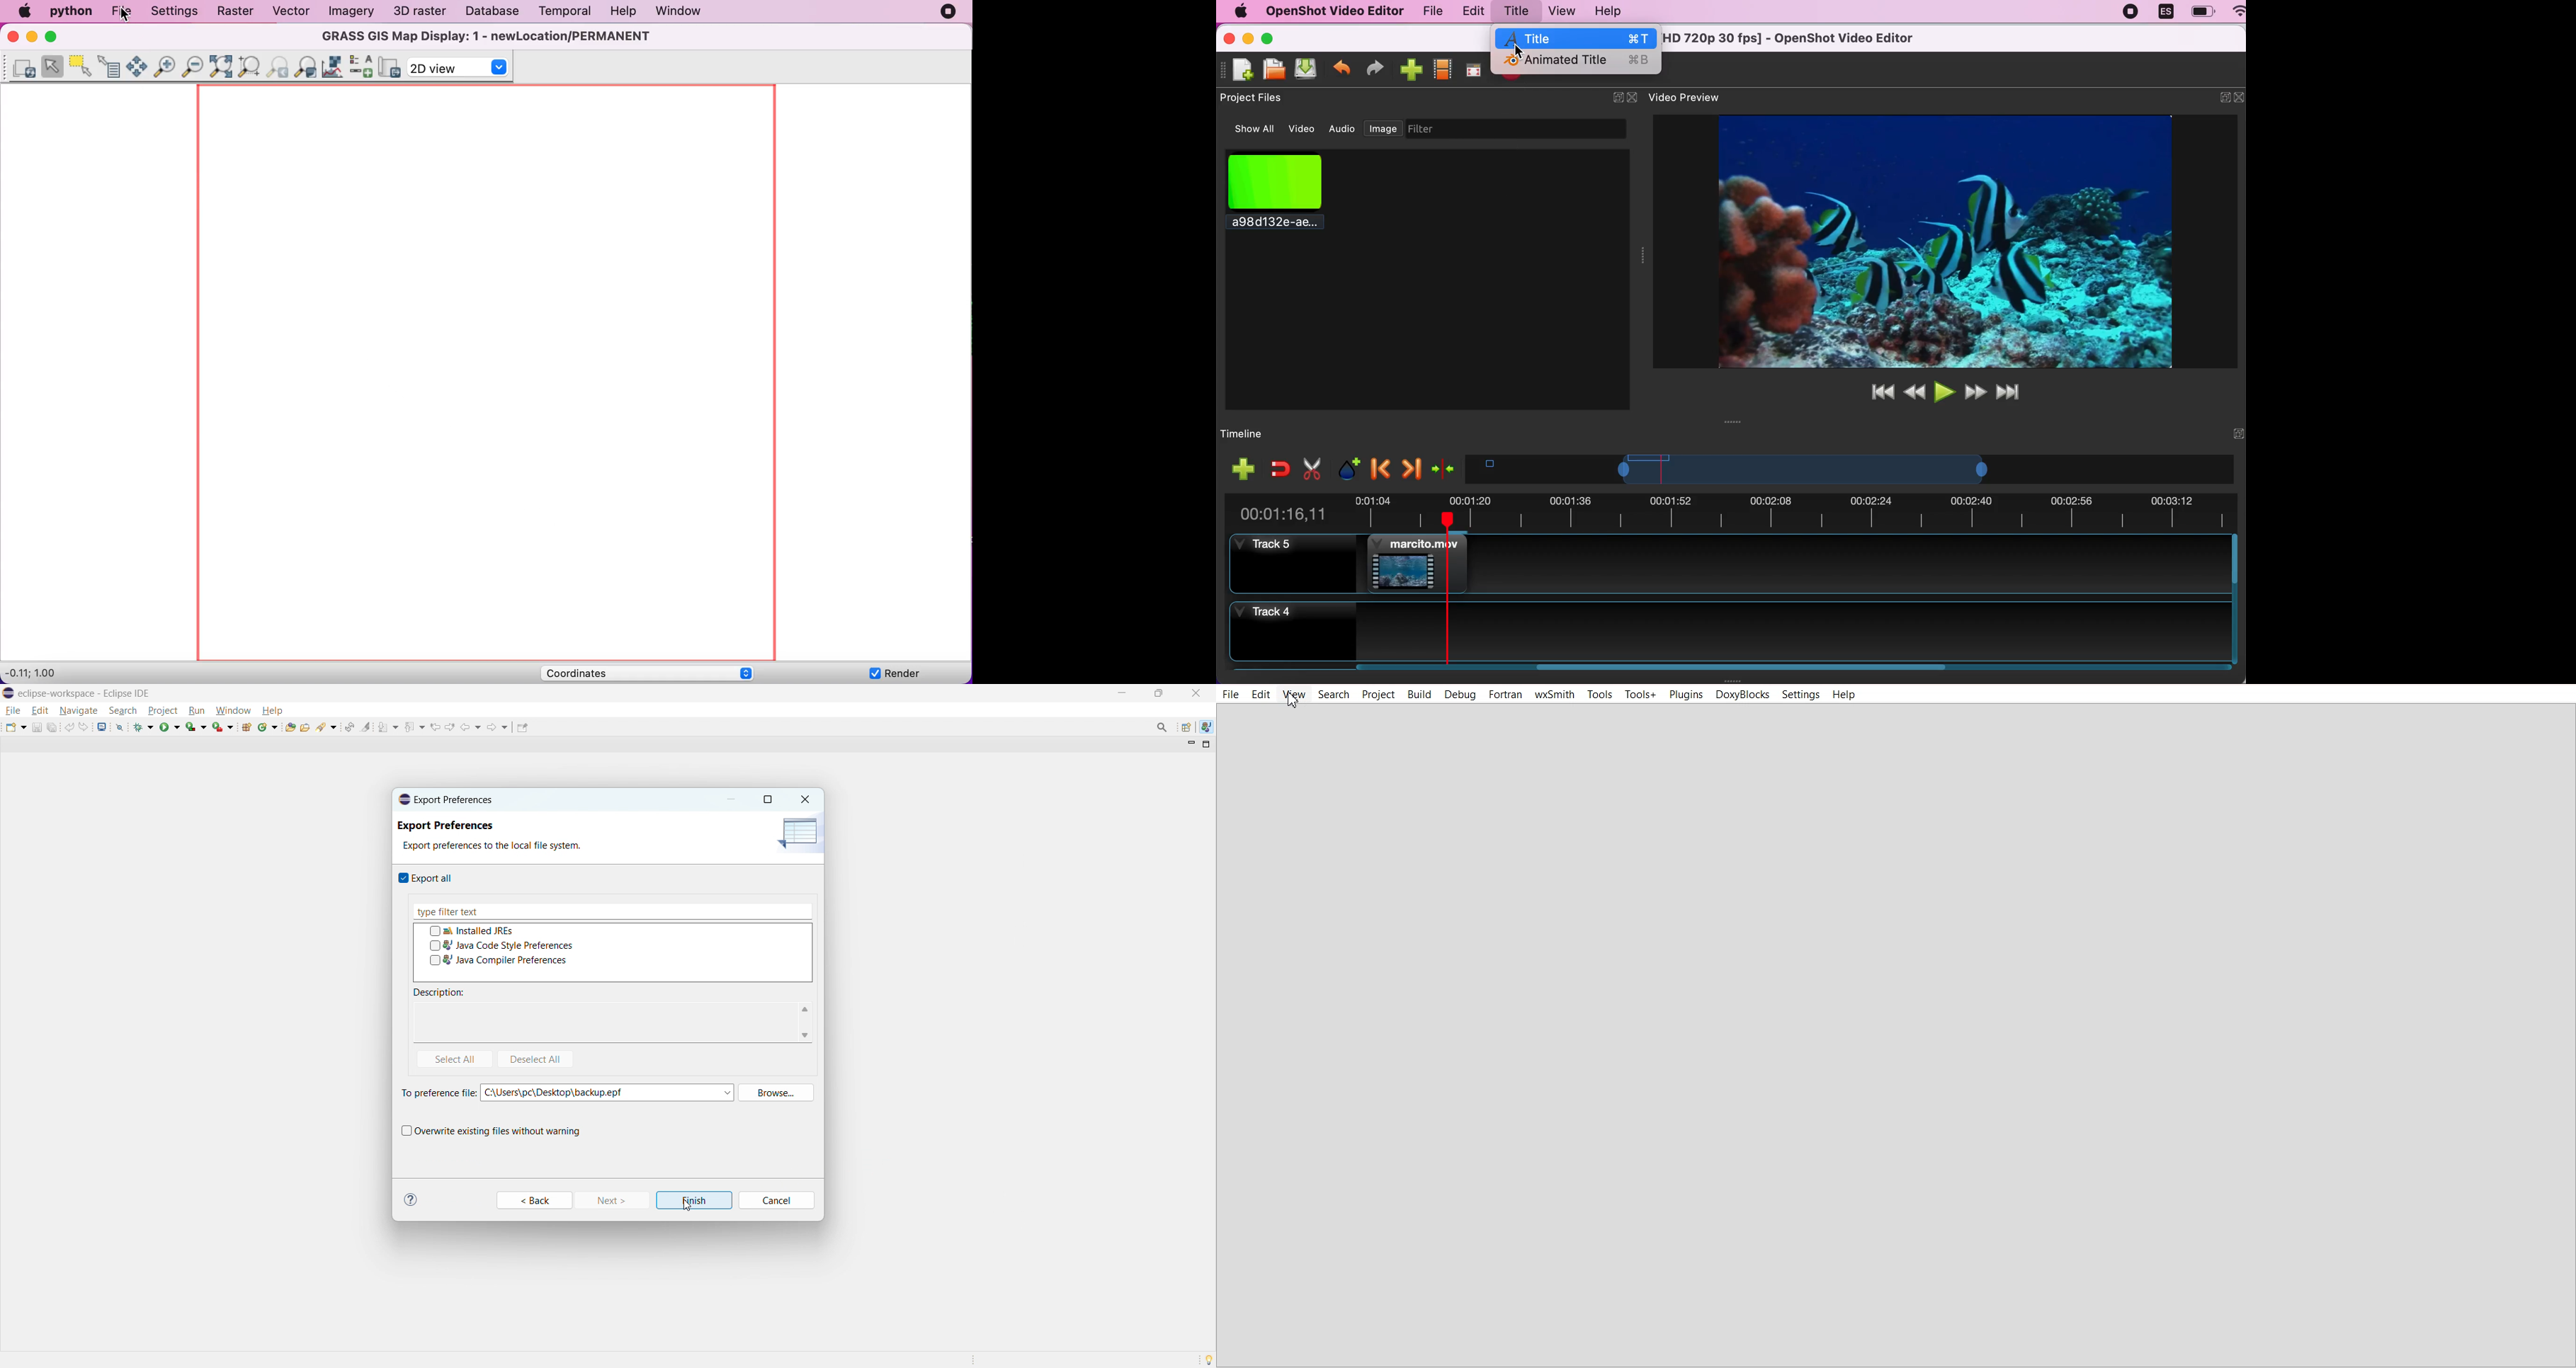  What do you see at coordinates (804, 1008) in the screenshot?
I see `scroll up` at bounding box center [804, 1008].